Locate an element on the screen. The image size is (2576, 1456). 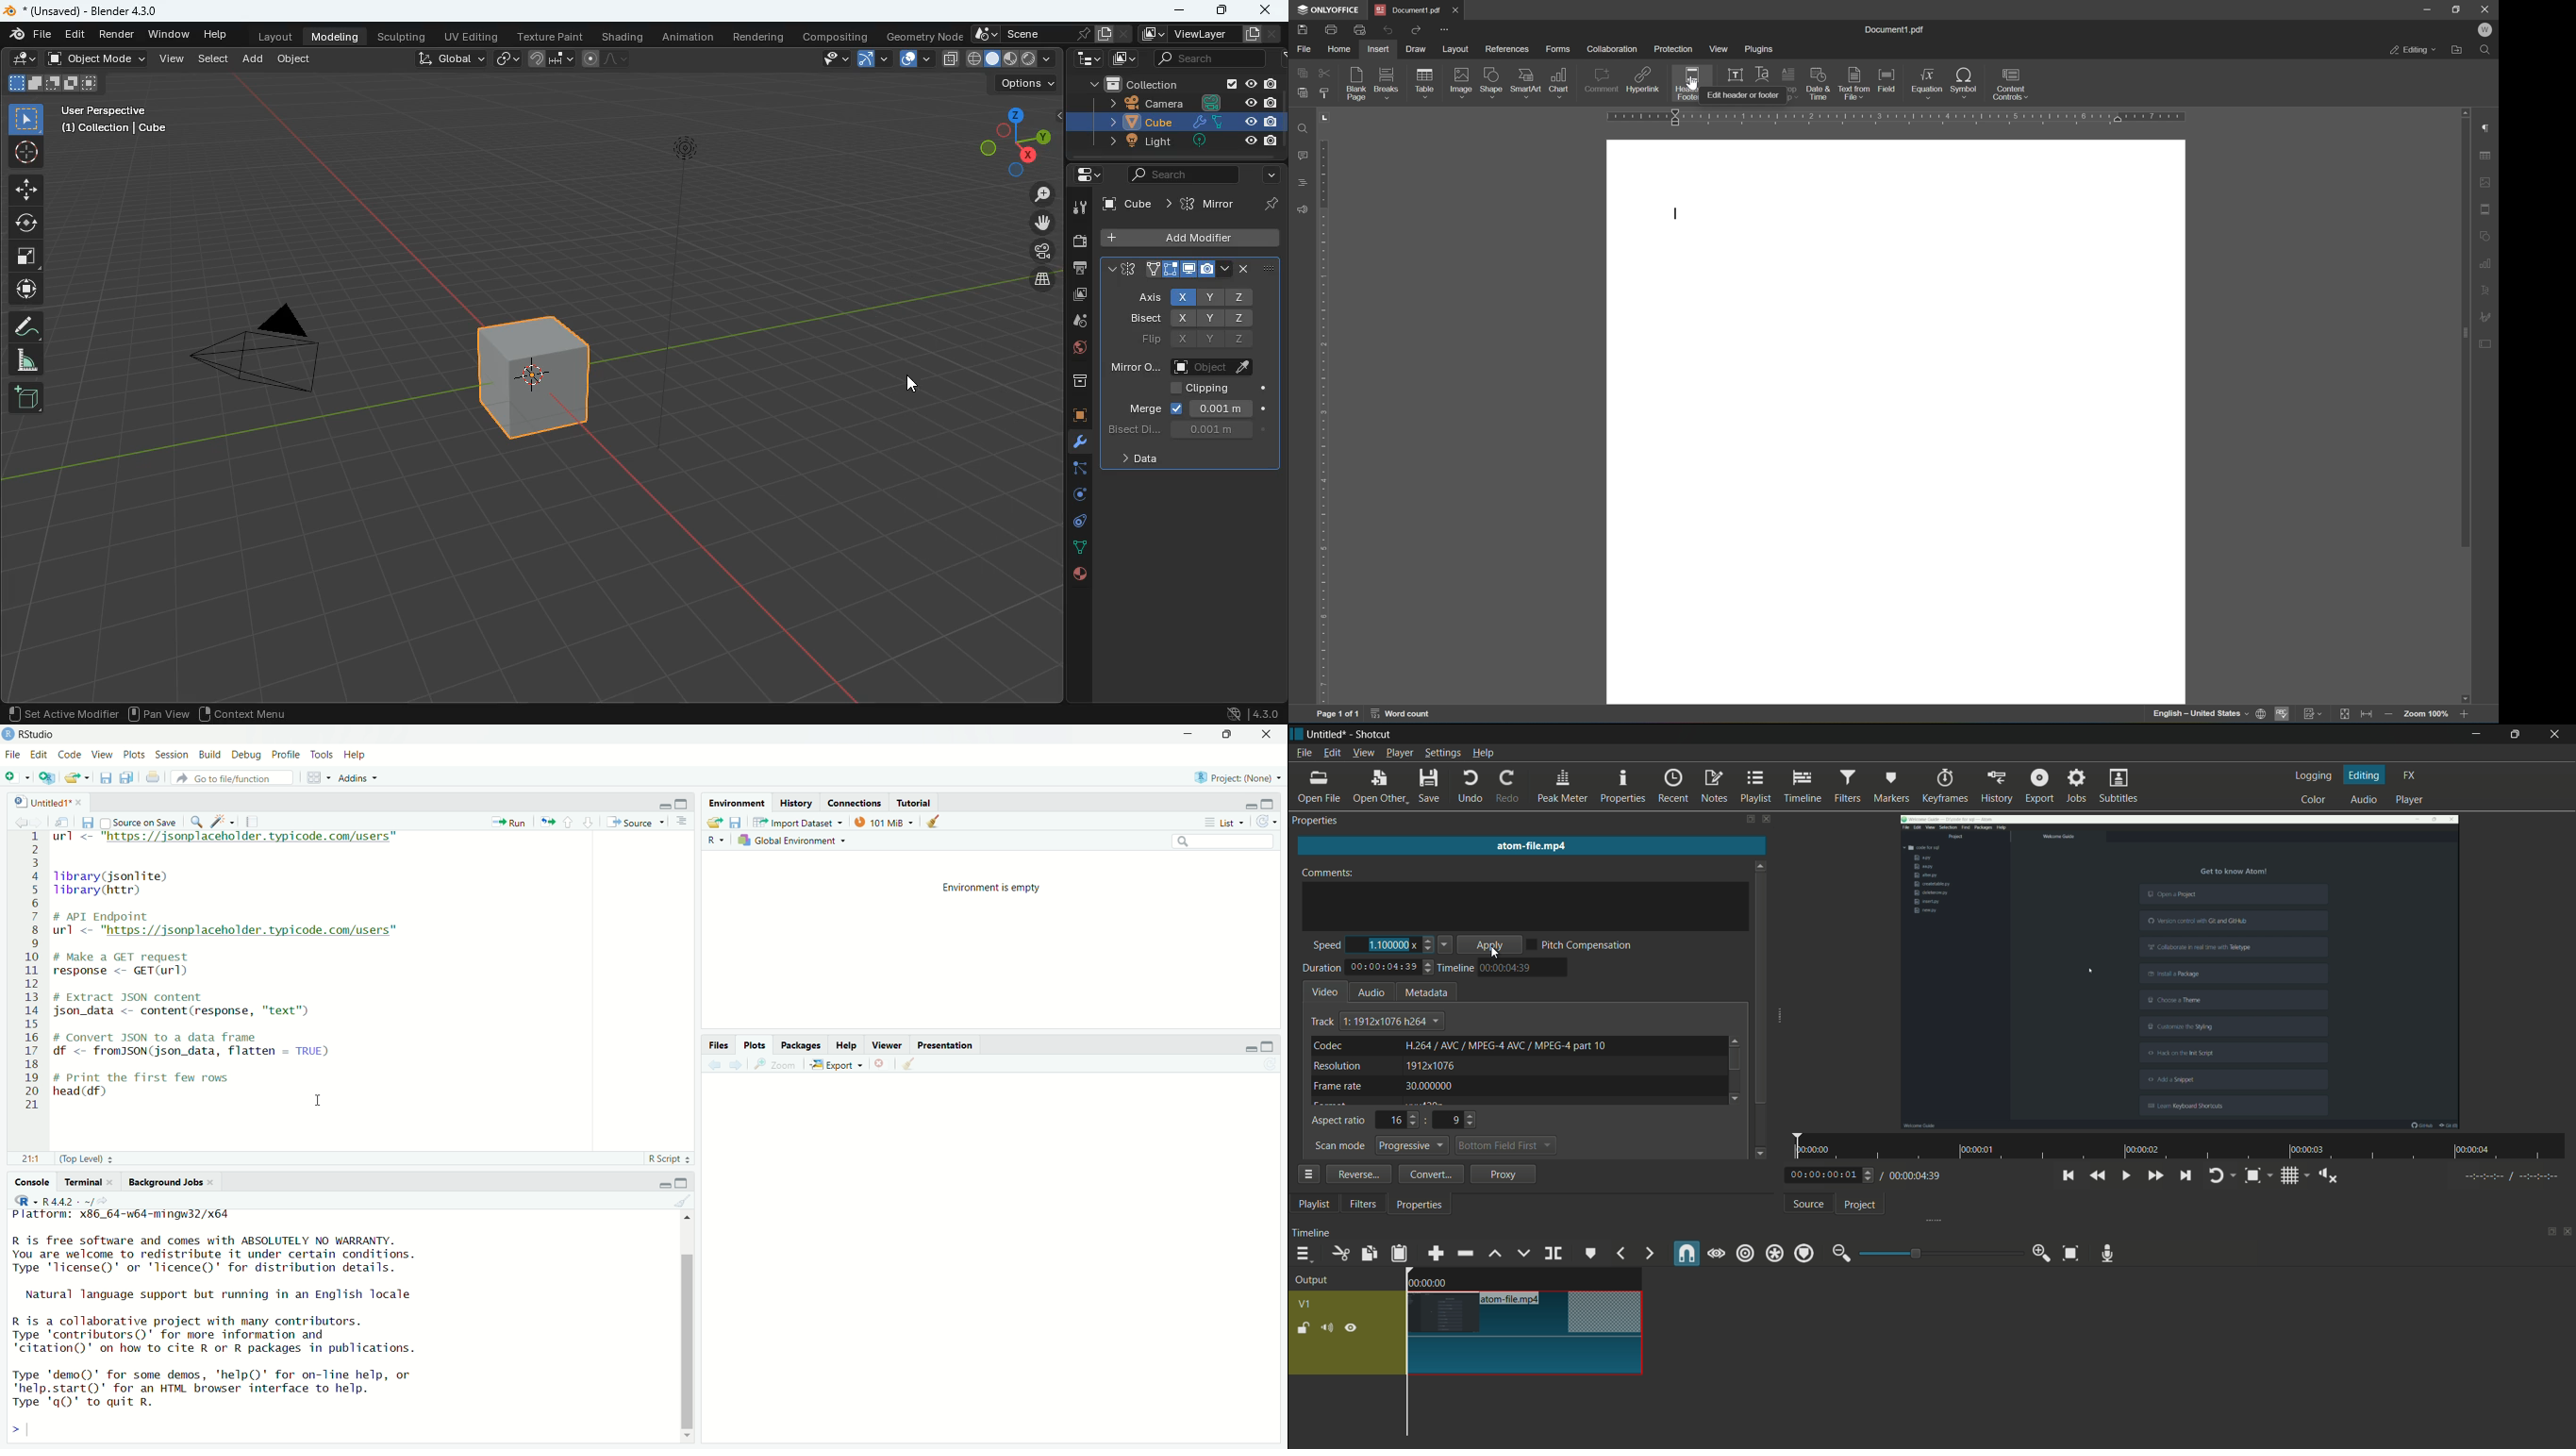
Delete is located at coordinates (879, 1065).